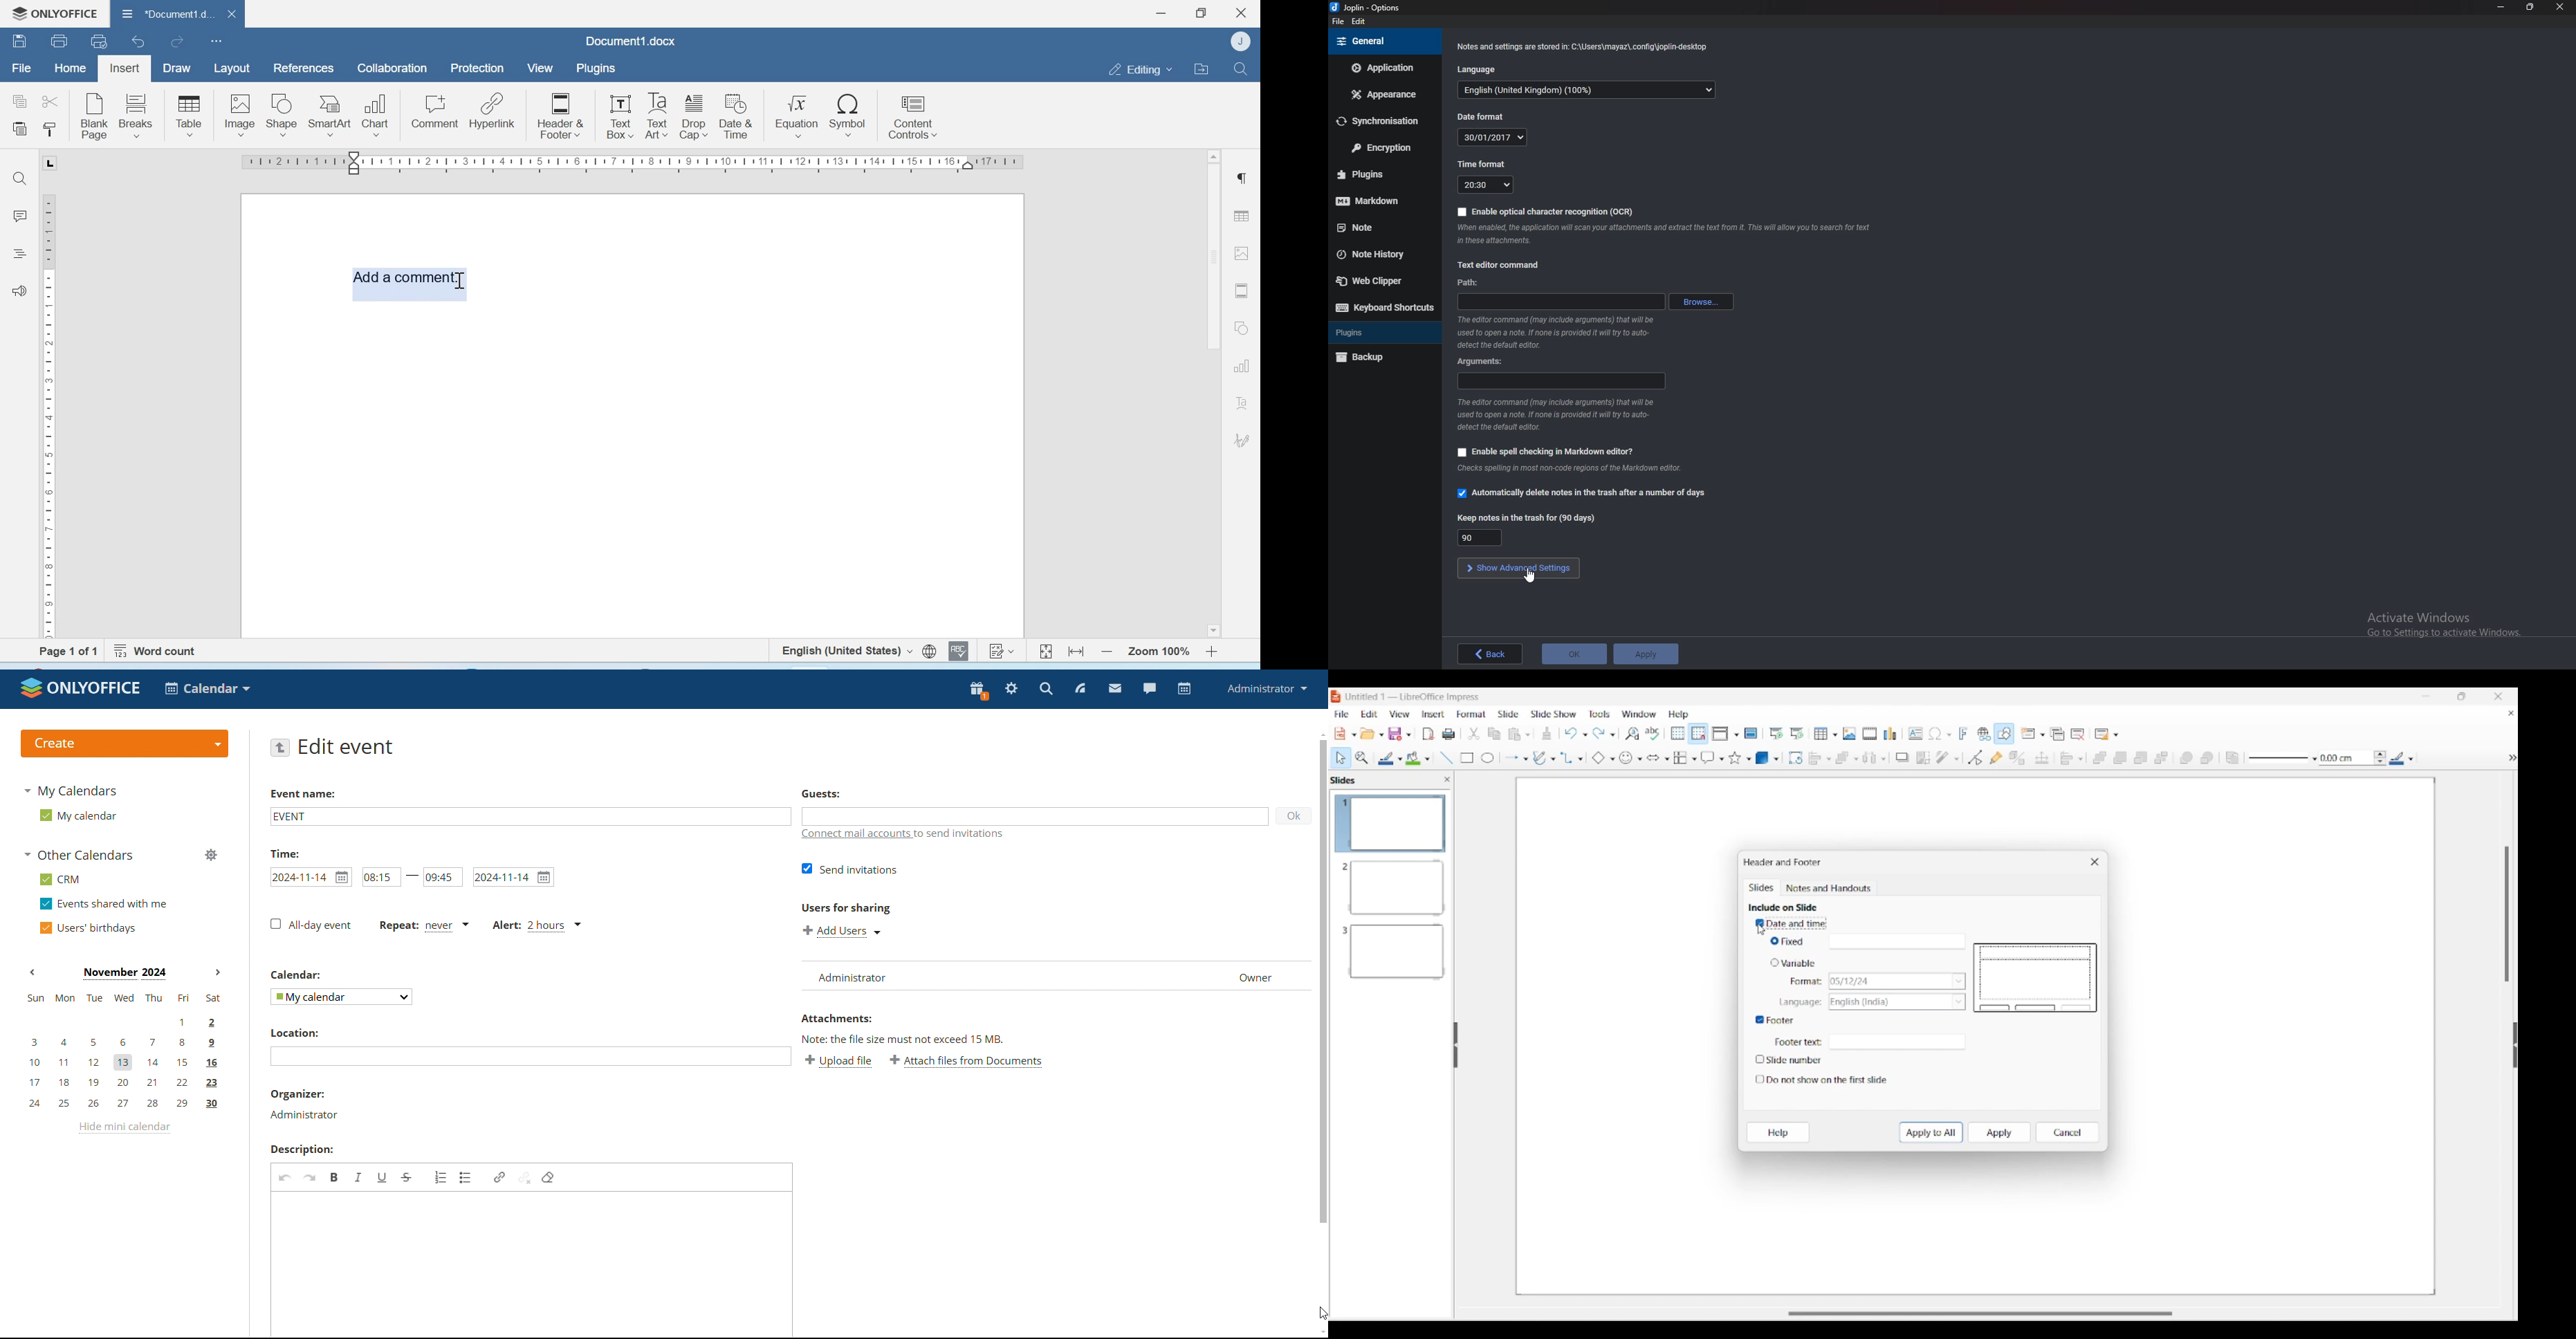 This screenshot has height=1344, width=2576. I want to click on Callout shape options, so click(1713, 758).